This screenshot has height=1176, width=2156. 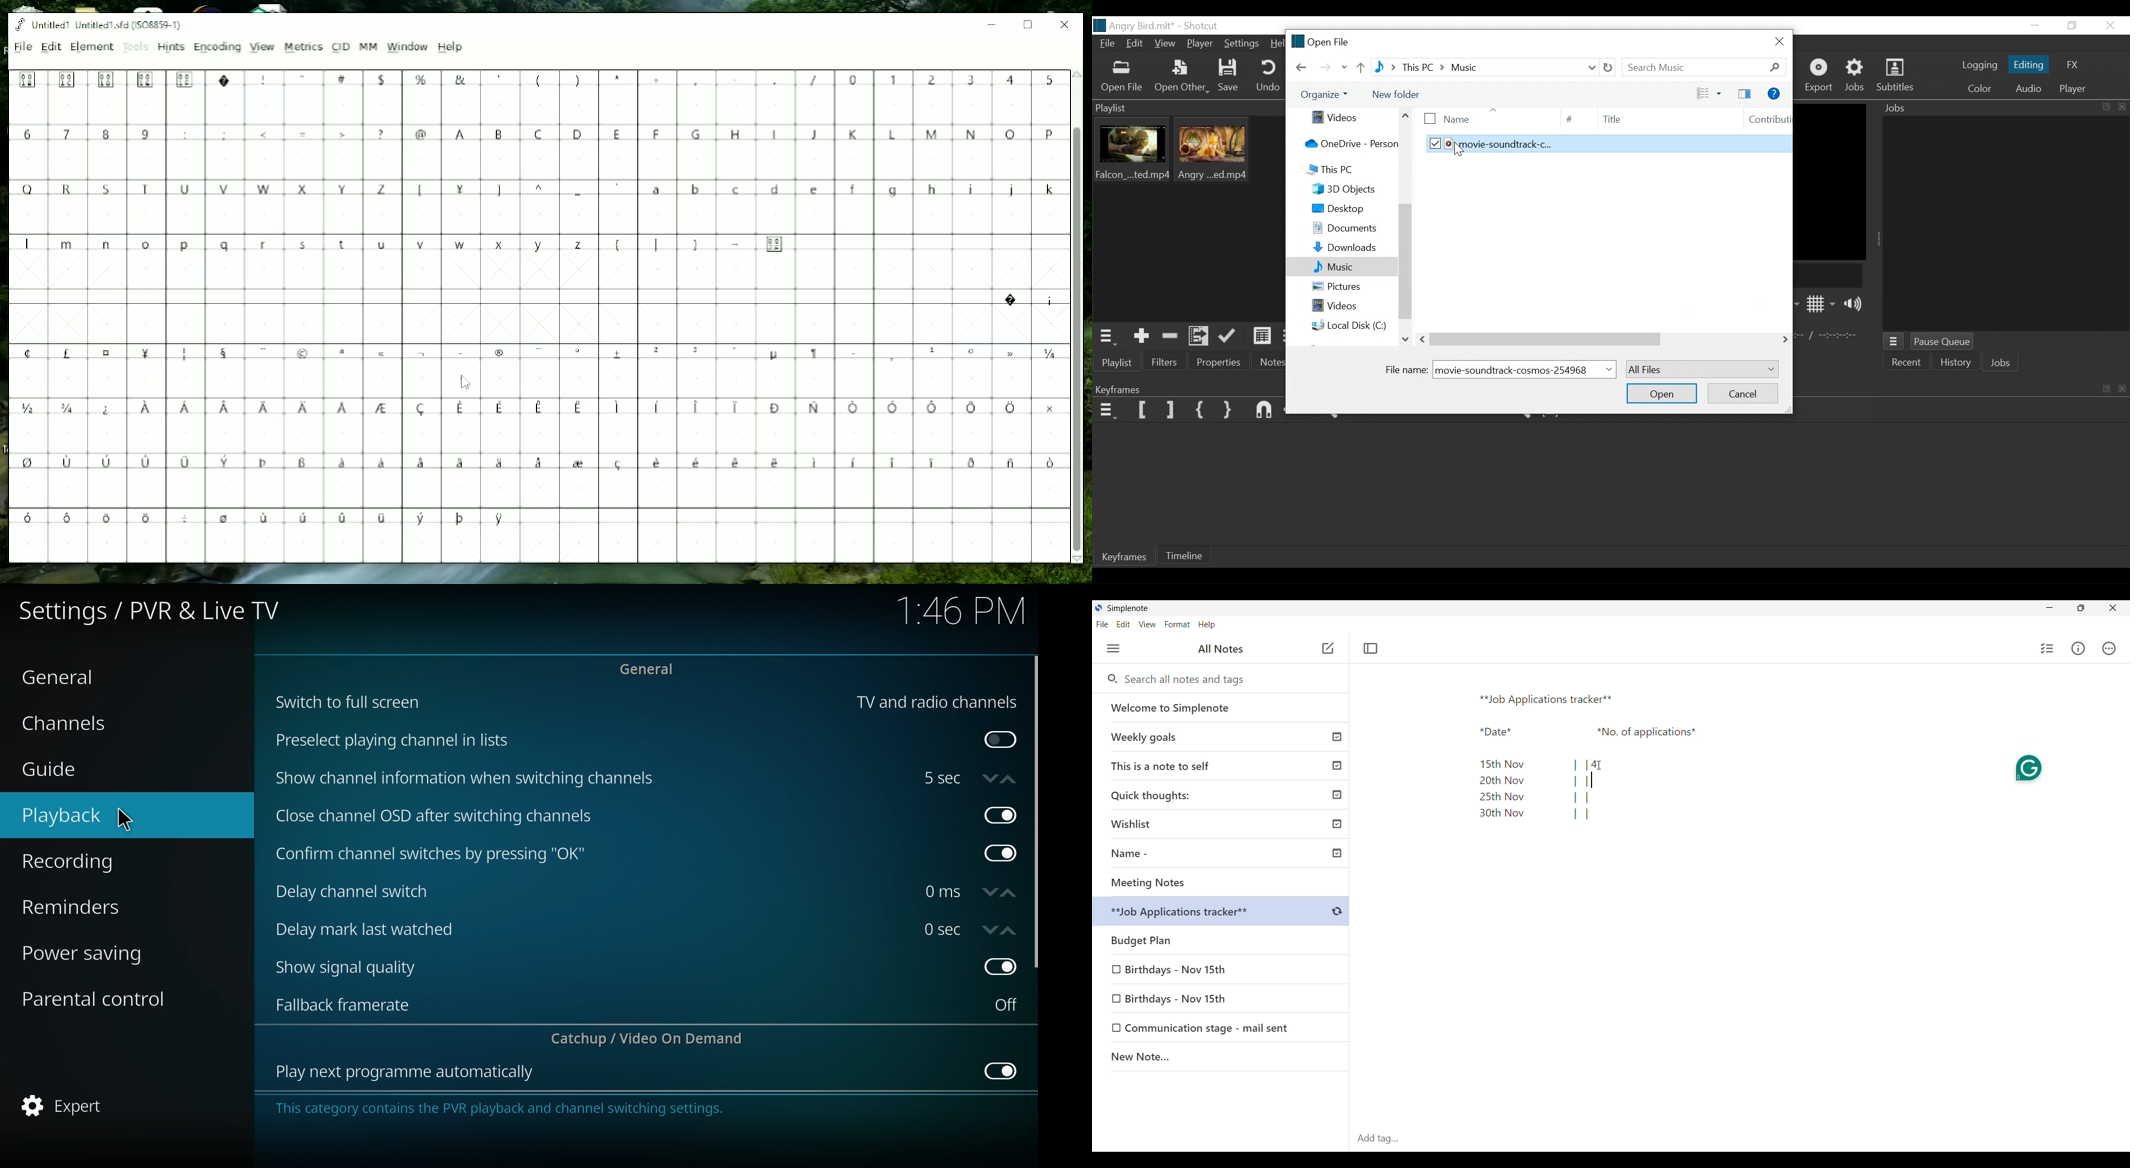 What do you see at coordinates (368, 46) in the screenshot?
I see `MM` at bounding box center [368, 46].